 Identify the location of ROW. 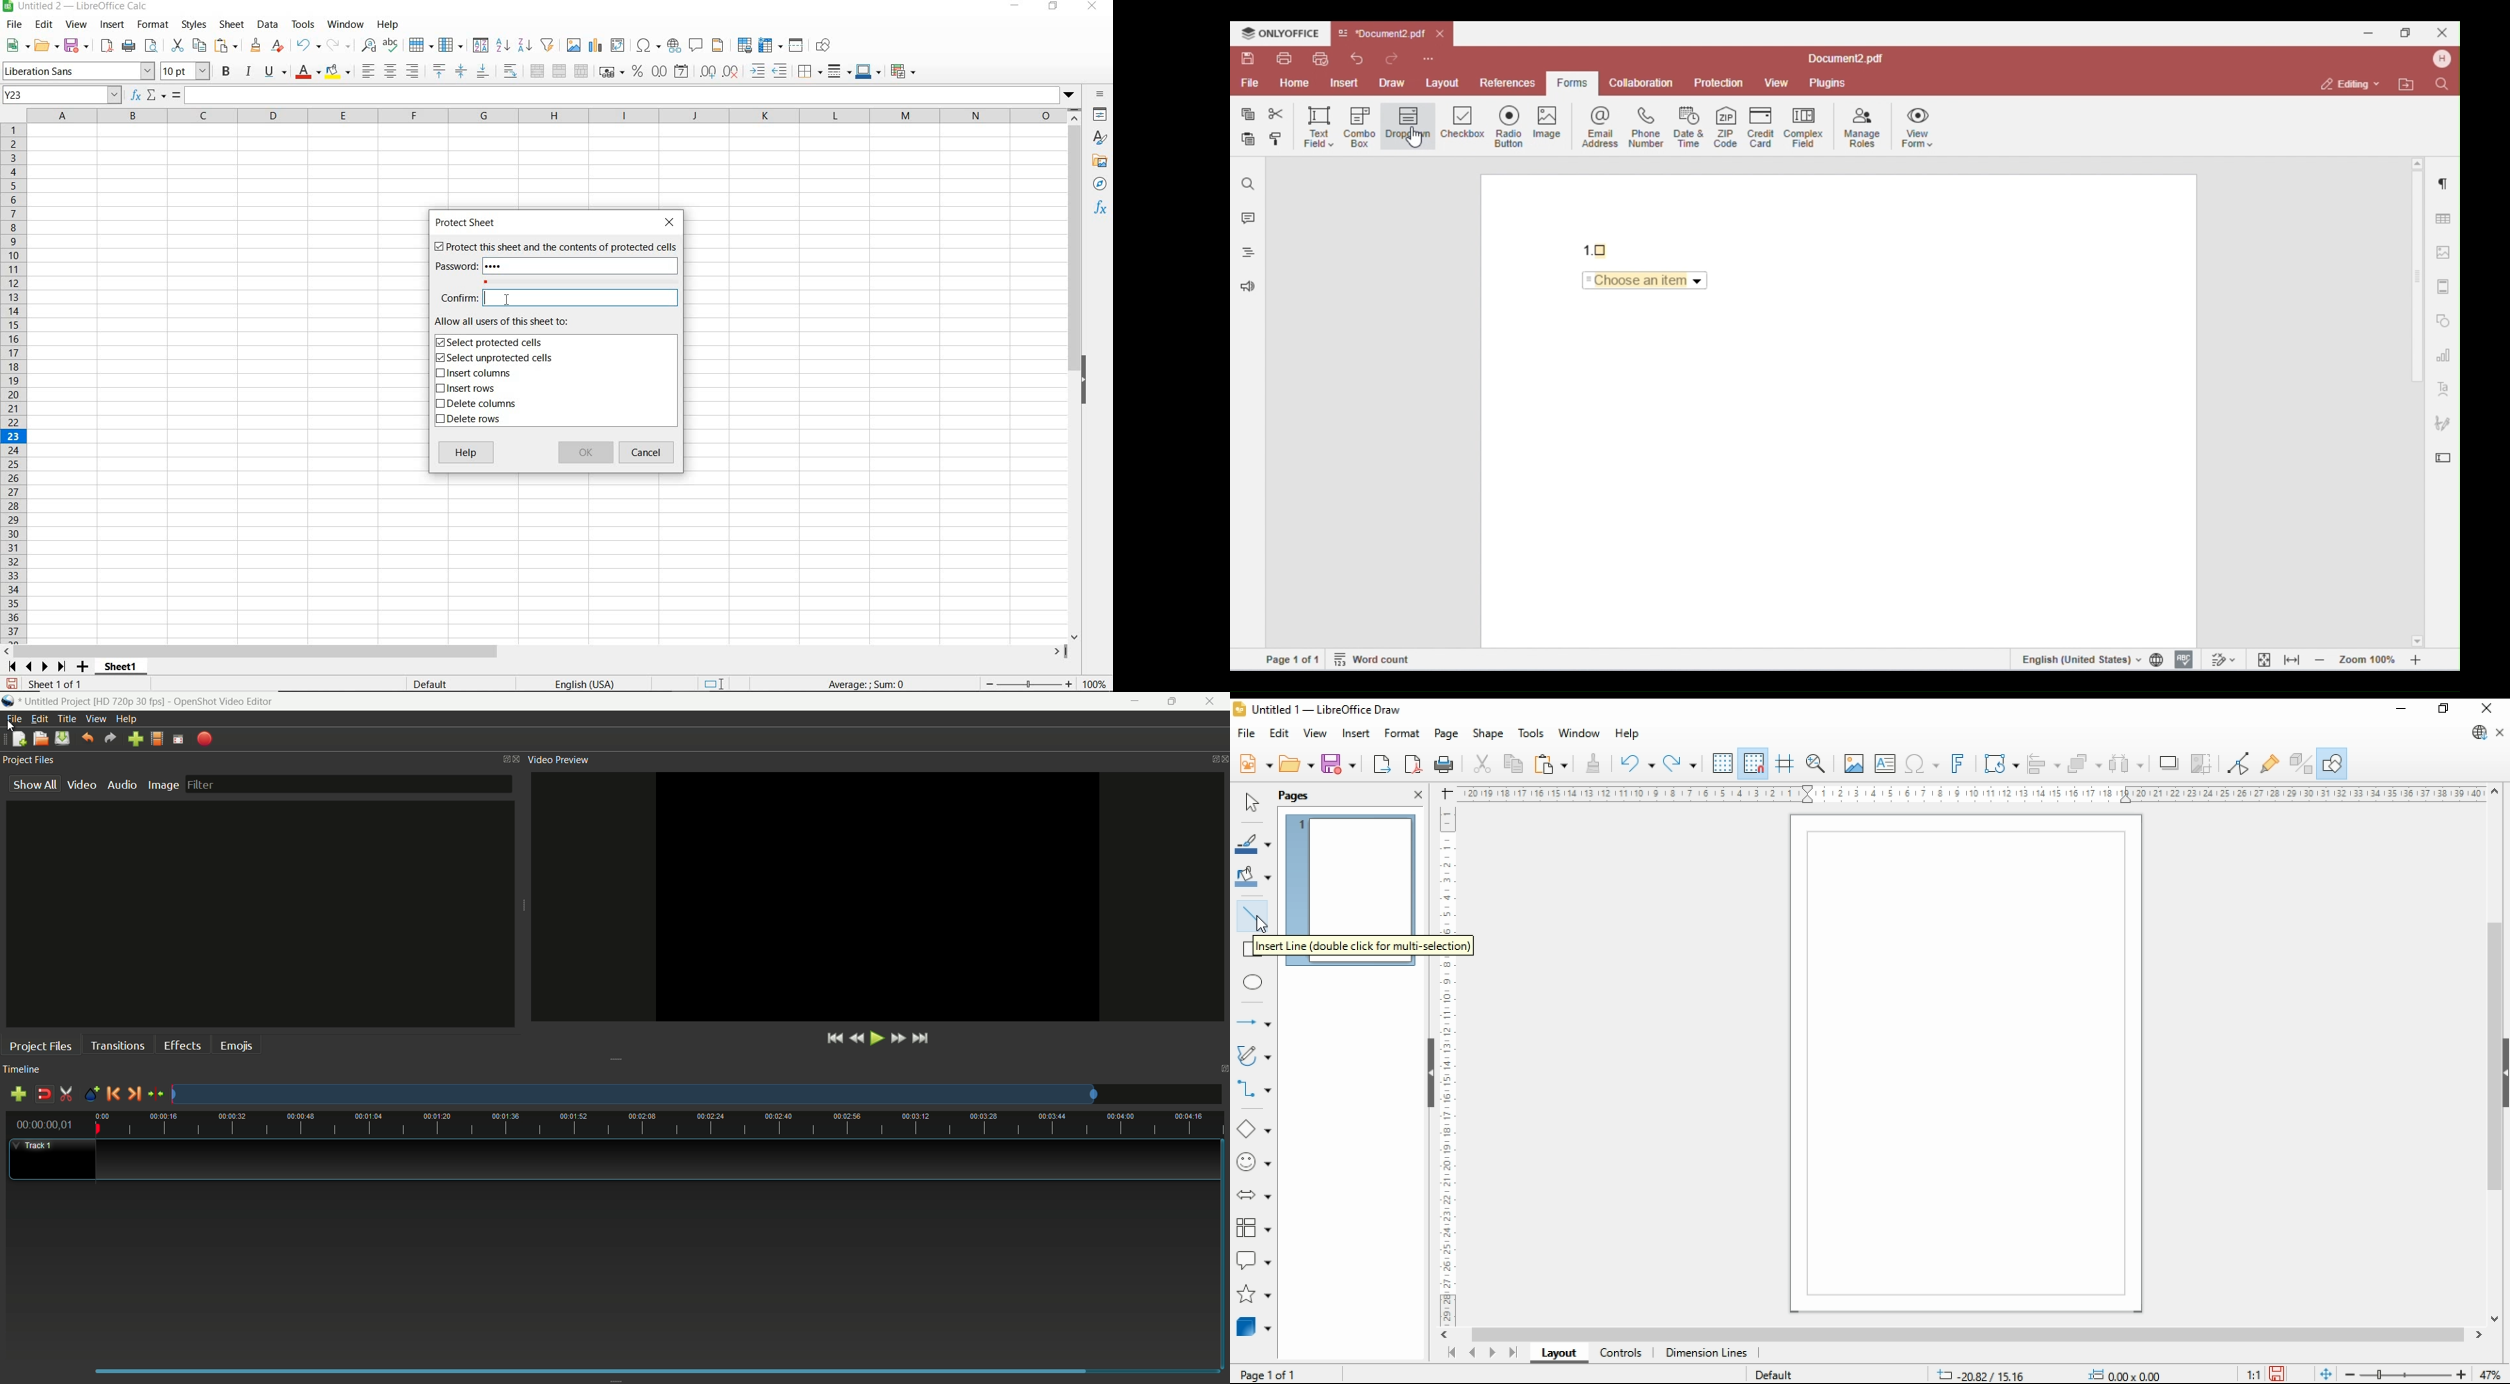
(421, 44).